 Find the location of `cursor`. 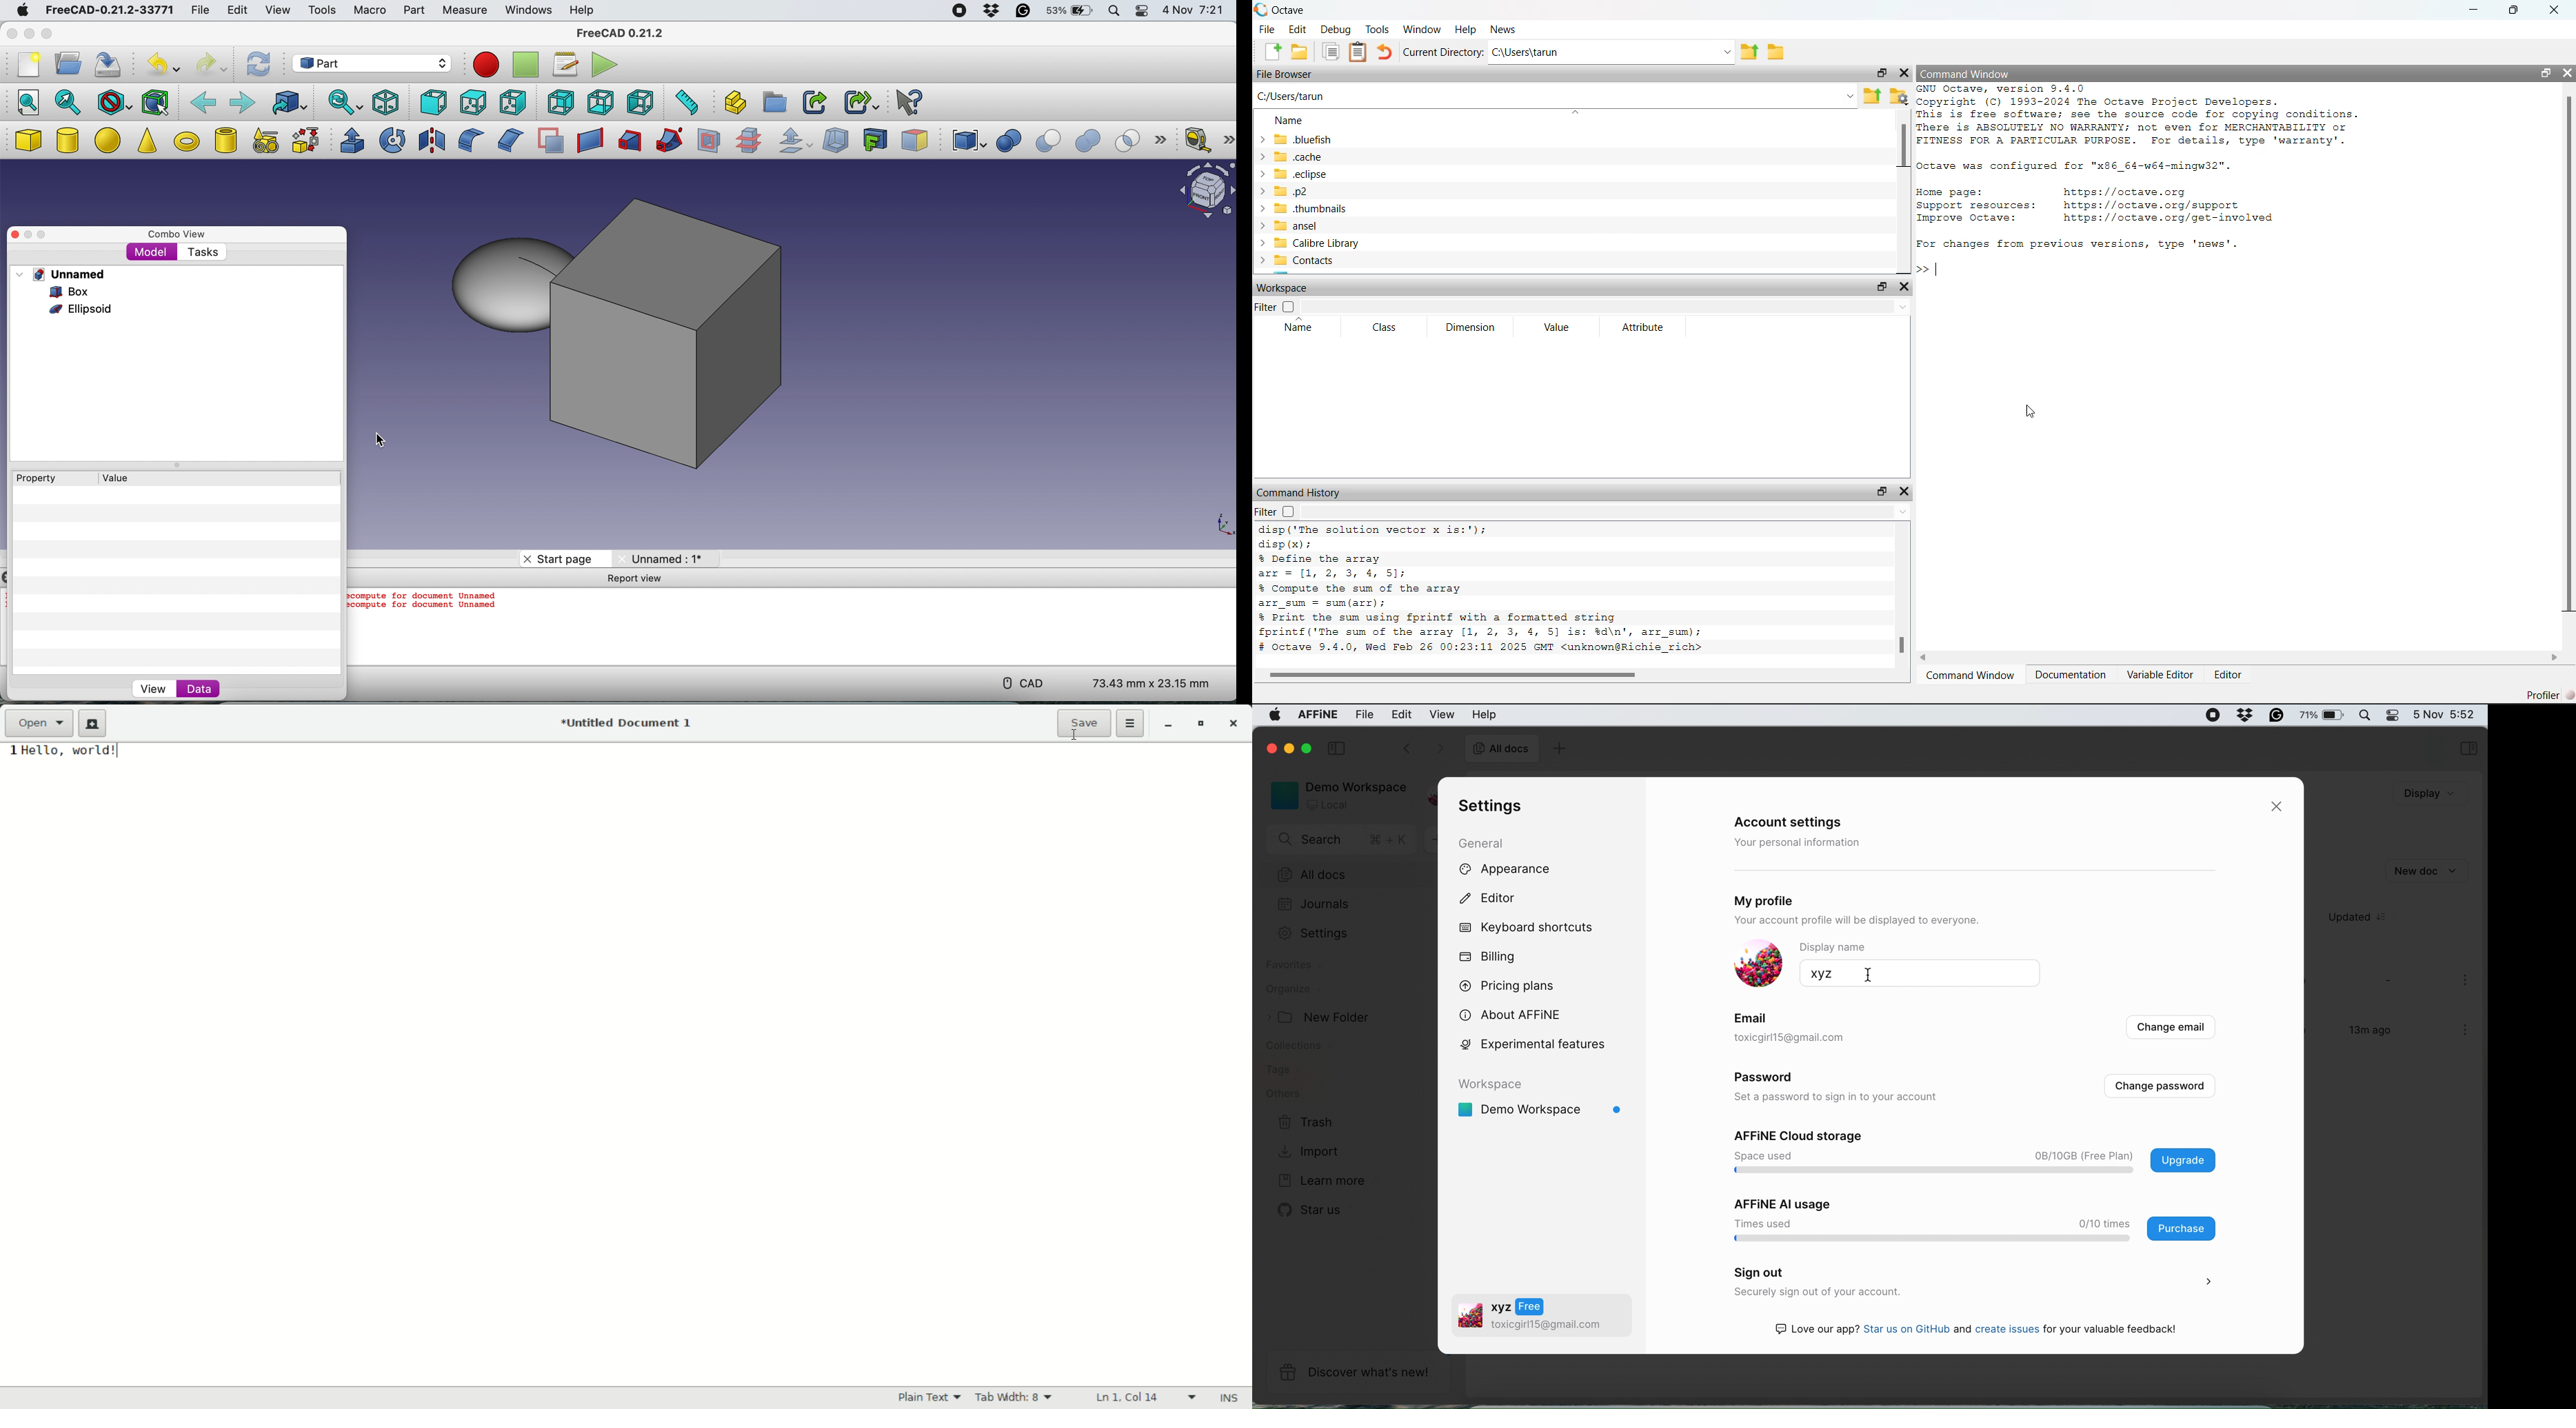

cursor is located at coordinates (383, 443).